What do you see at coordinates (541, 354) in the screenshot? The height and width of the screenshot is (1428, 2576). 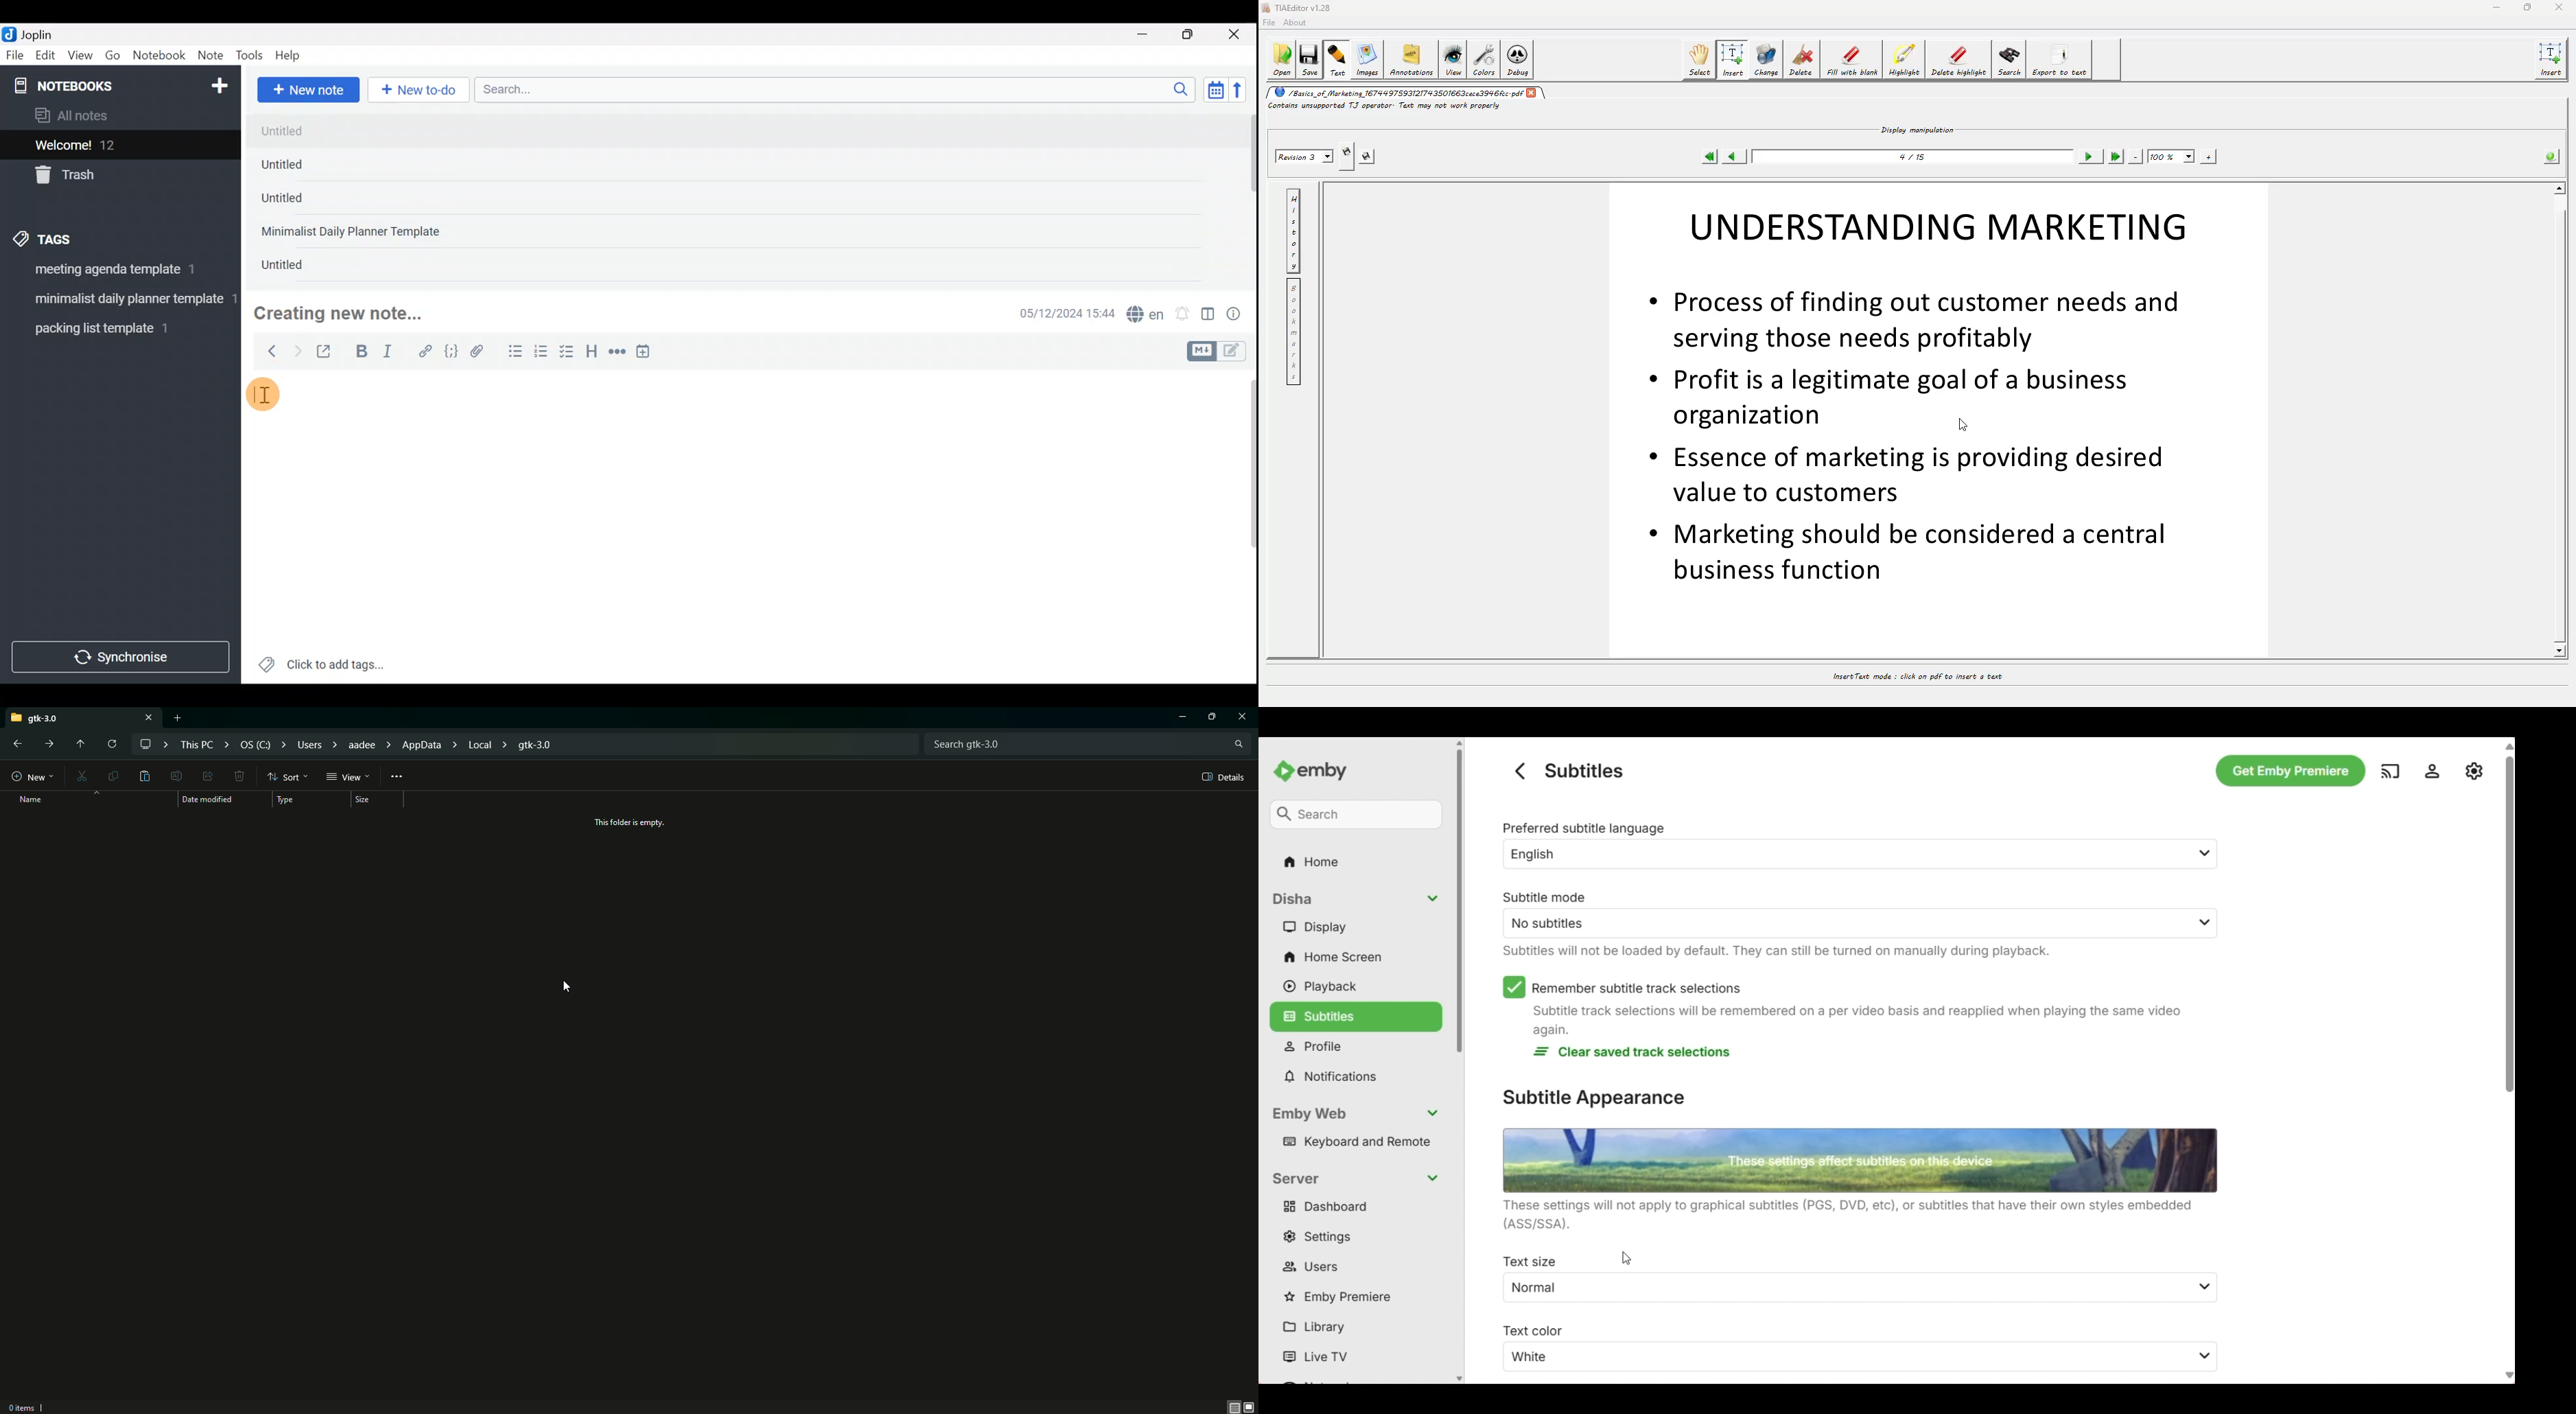 I see `Numbered list` at bounding box center [541, 354].